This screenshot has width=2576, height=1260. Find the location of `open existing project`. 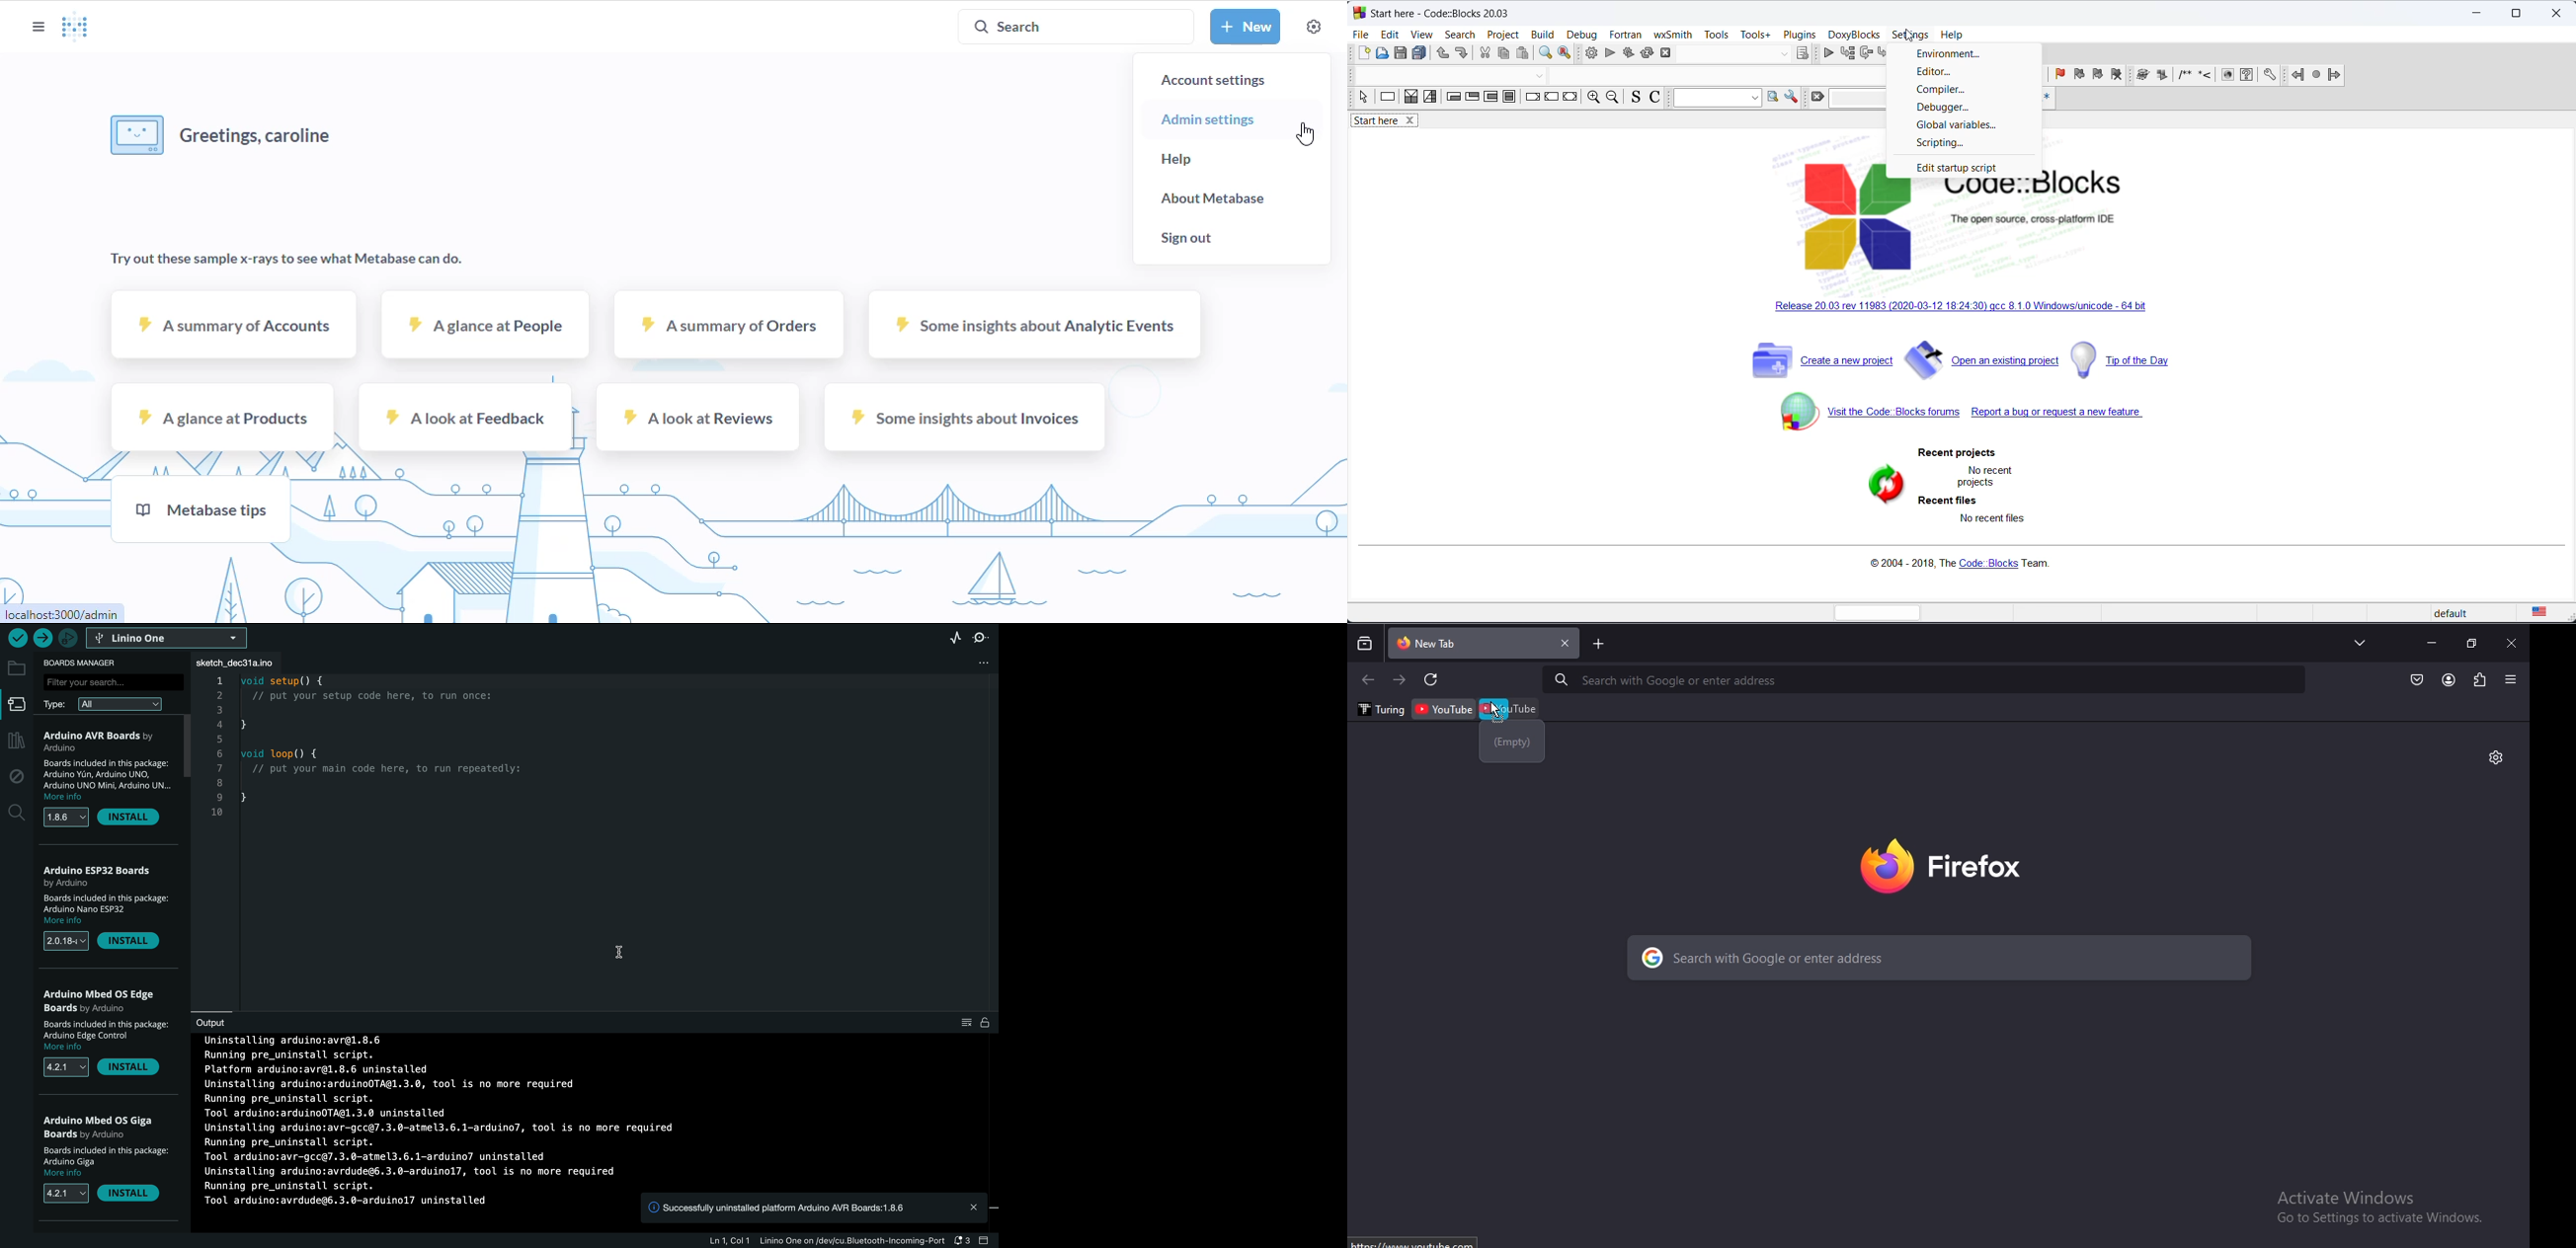

open existing project is located at coordinates (1983, 359).